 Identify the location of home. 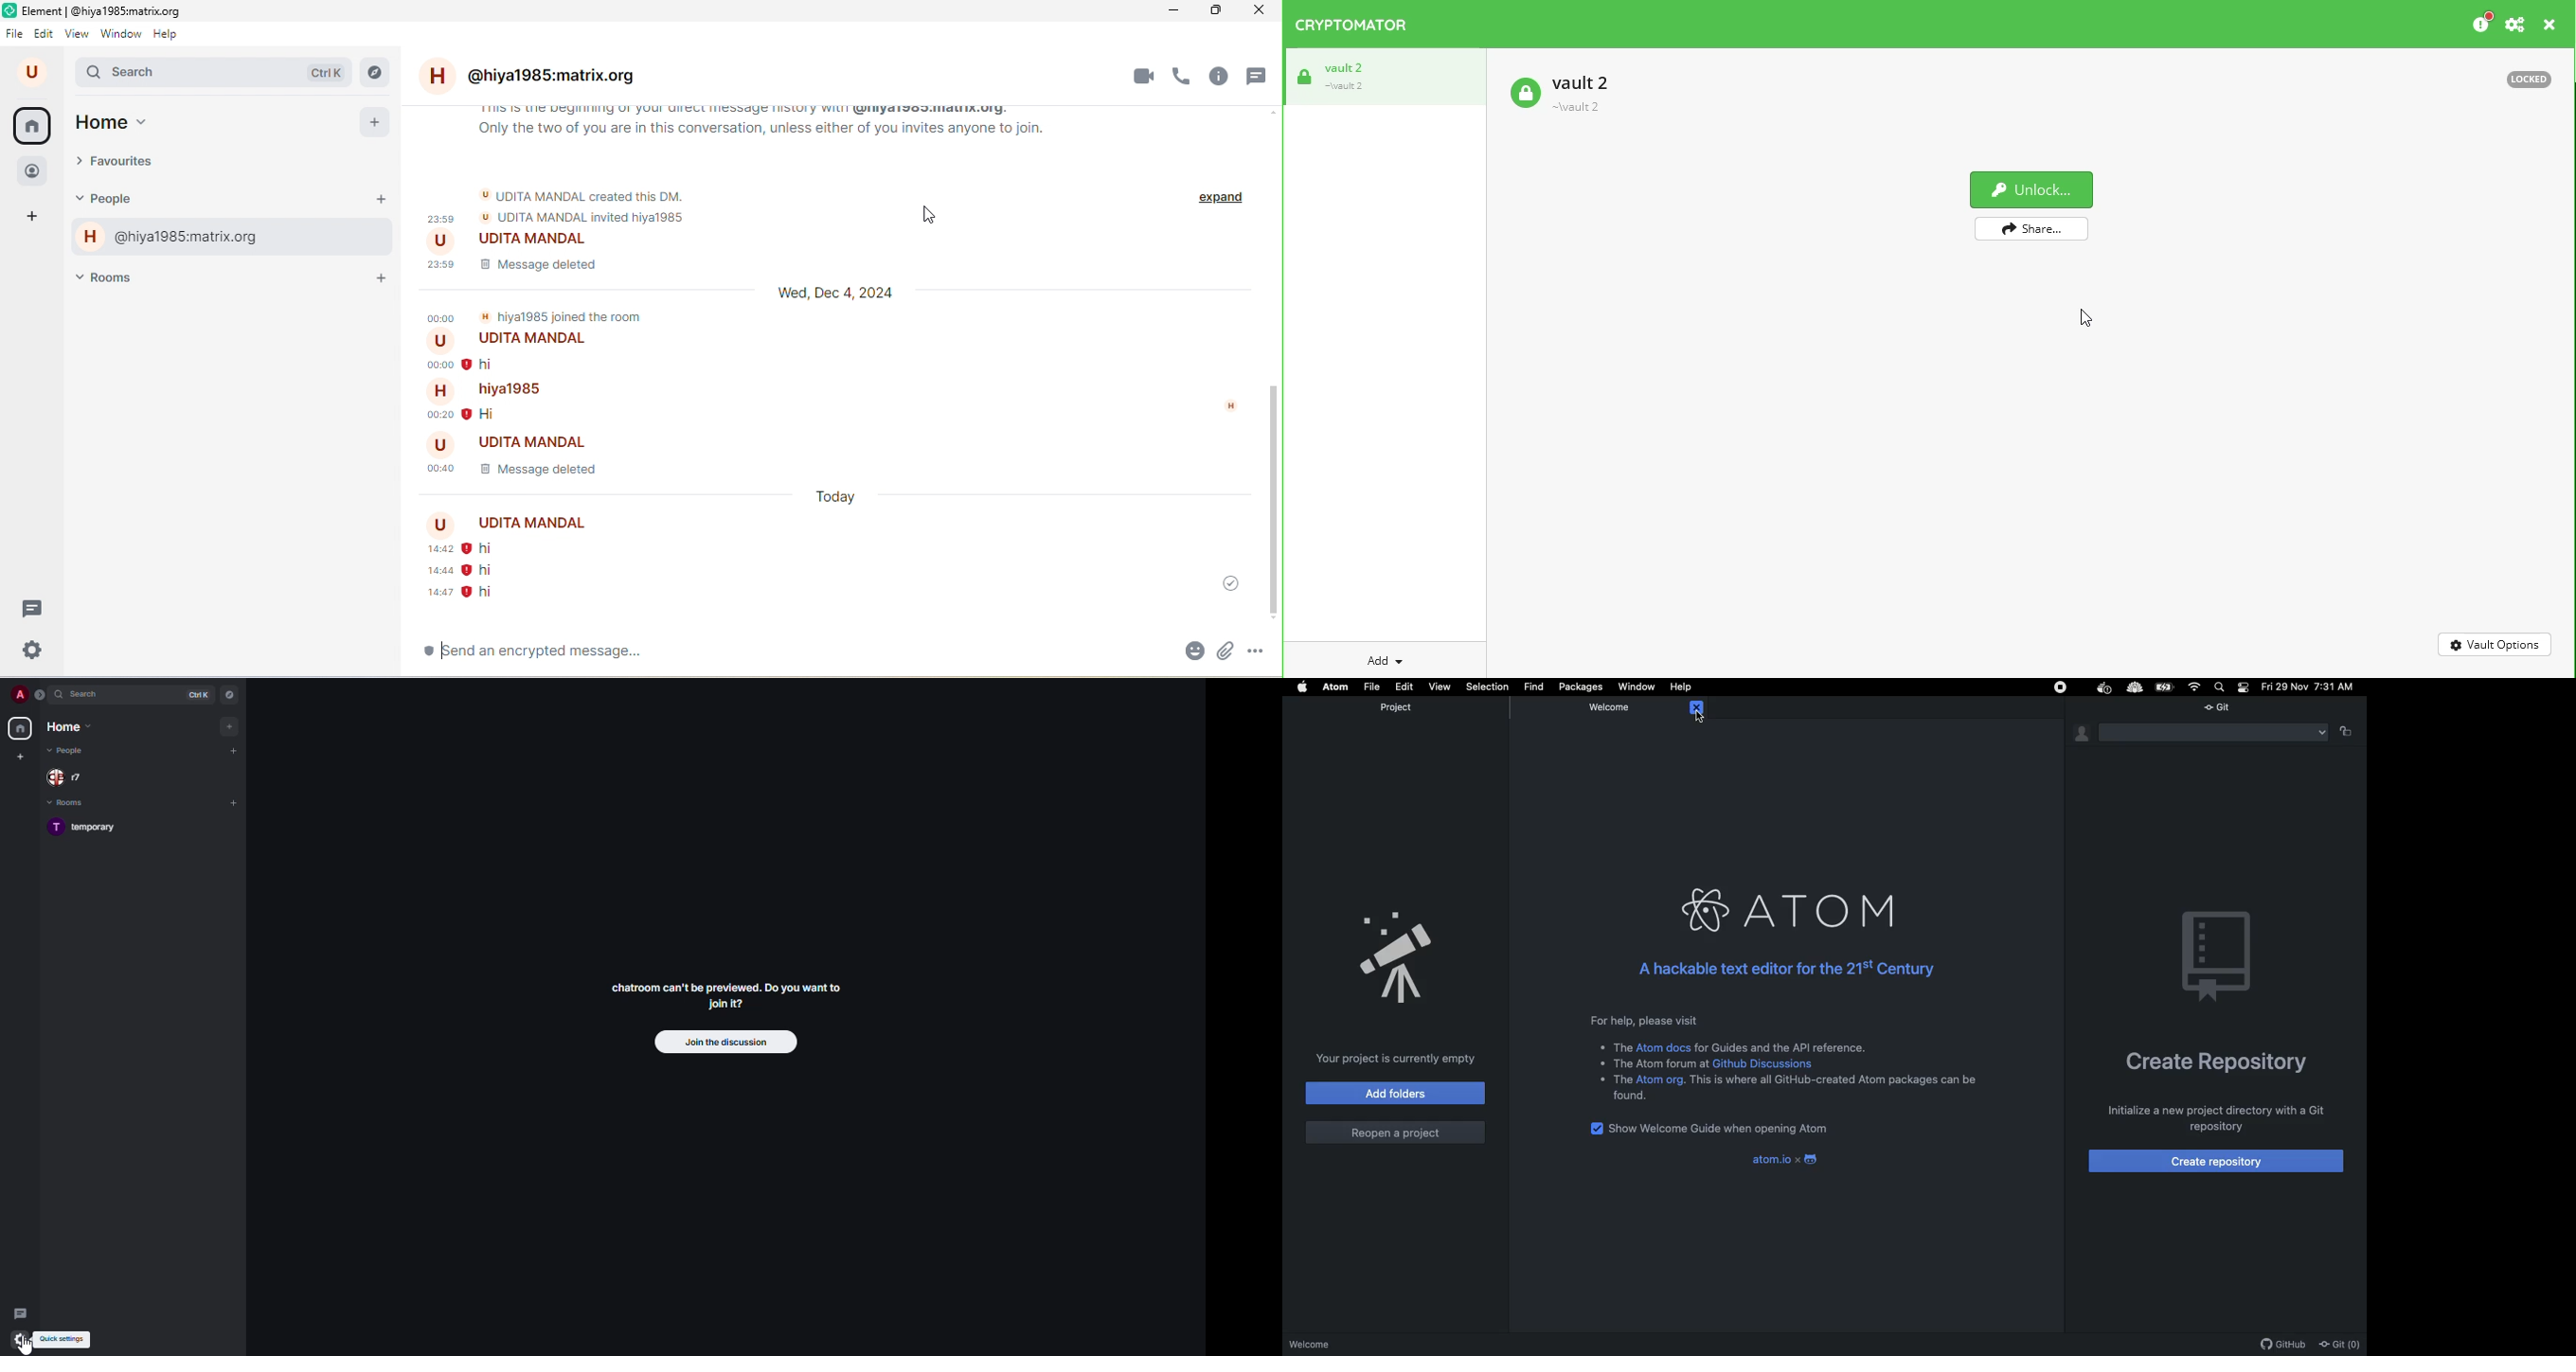
(71, 727).